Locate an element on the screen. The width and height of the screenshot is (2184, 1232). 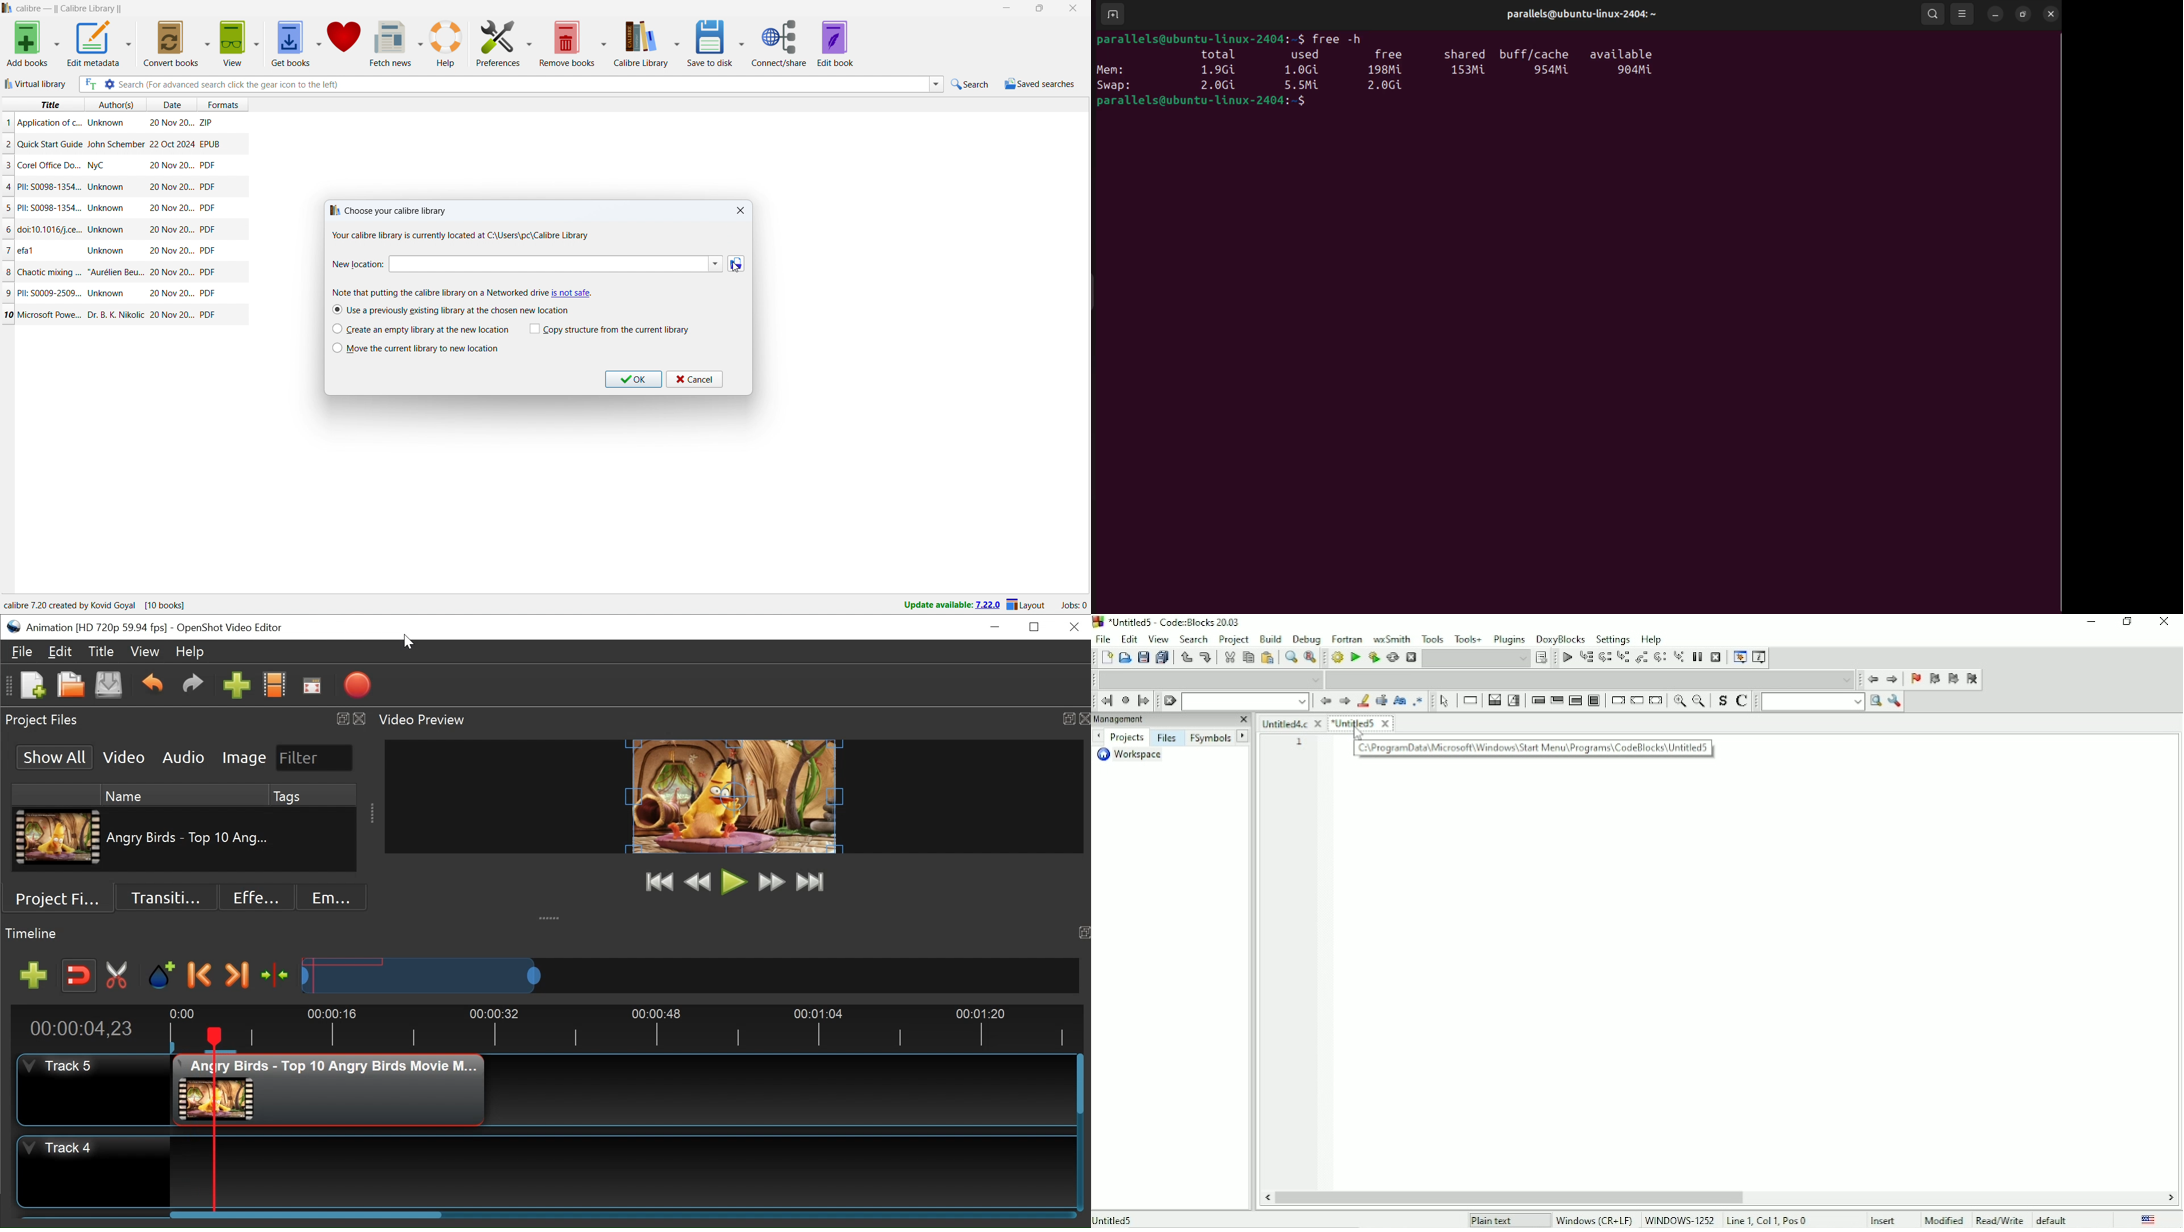
Add Track is located at coordinates (33, 975).